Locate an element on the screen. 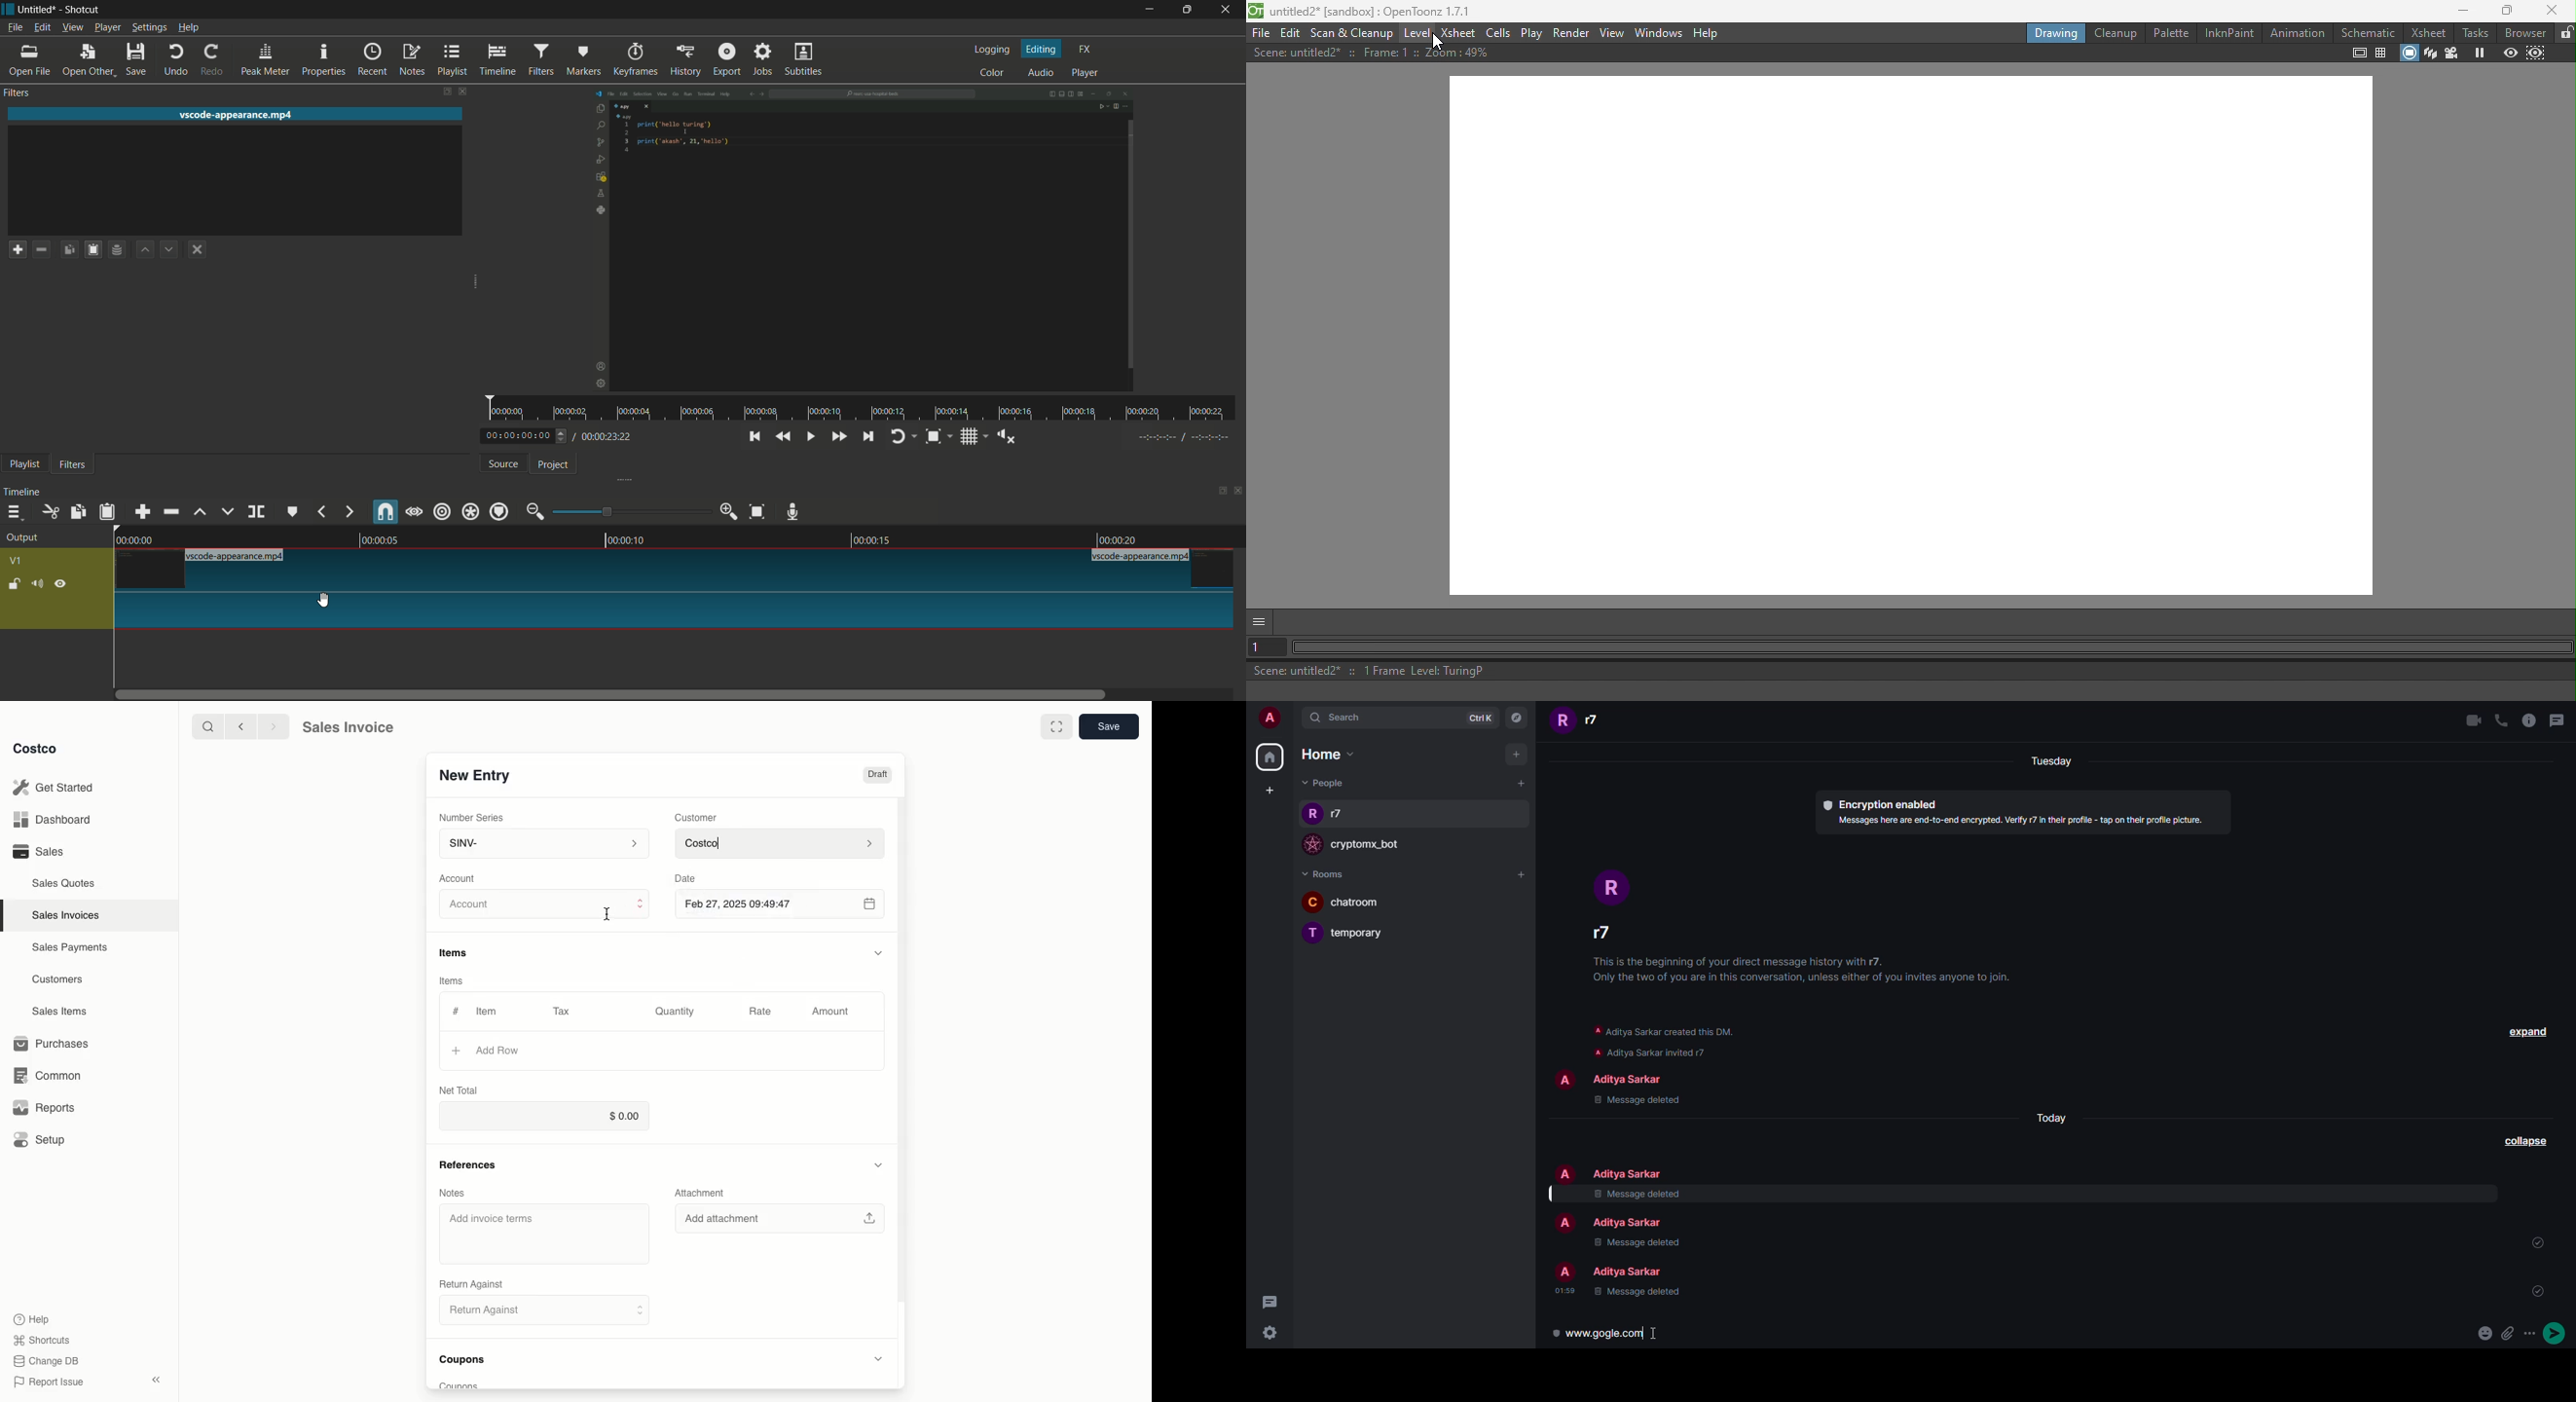 The width and height of the screenshot is (2576, 1428). Feb 27, 2025 09:49:47 is located at coordinates (779, 903).